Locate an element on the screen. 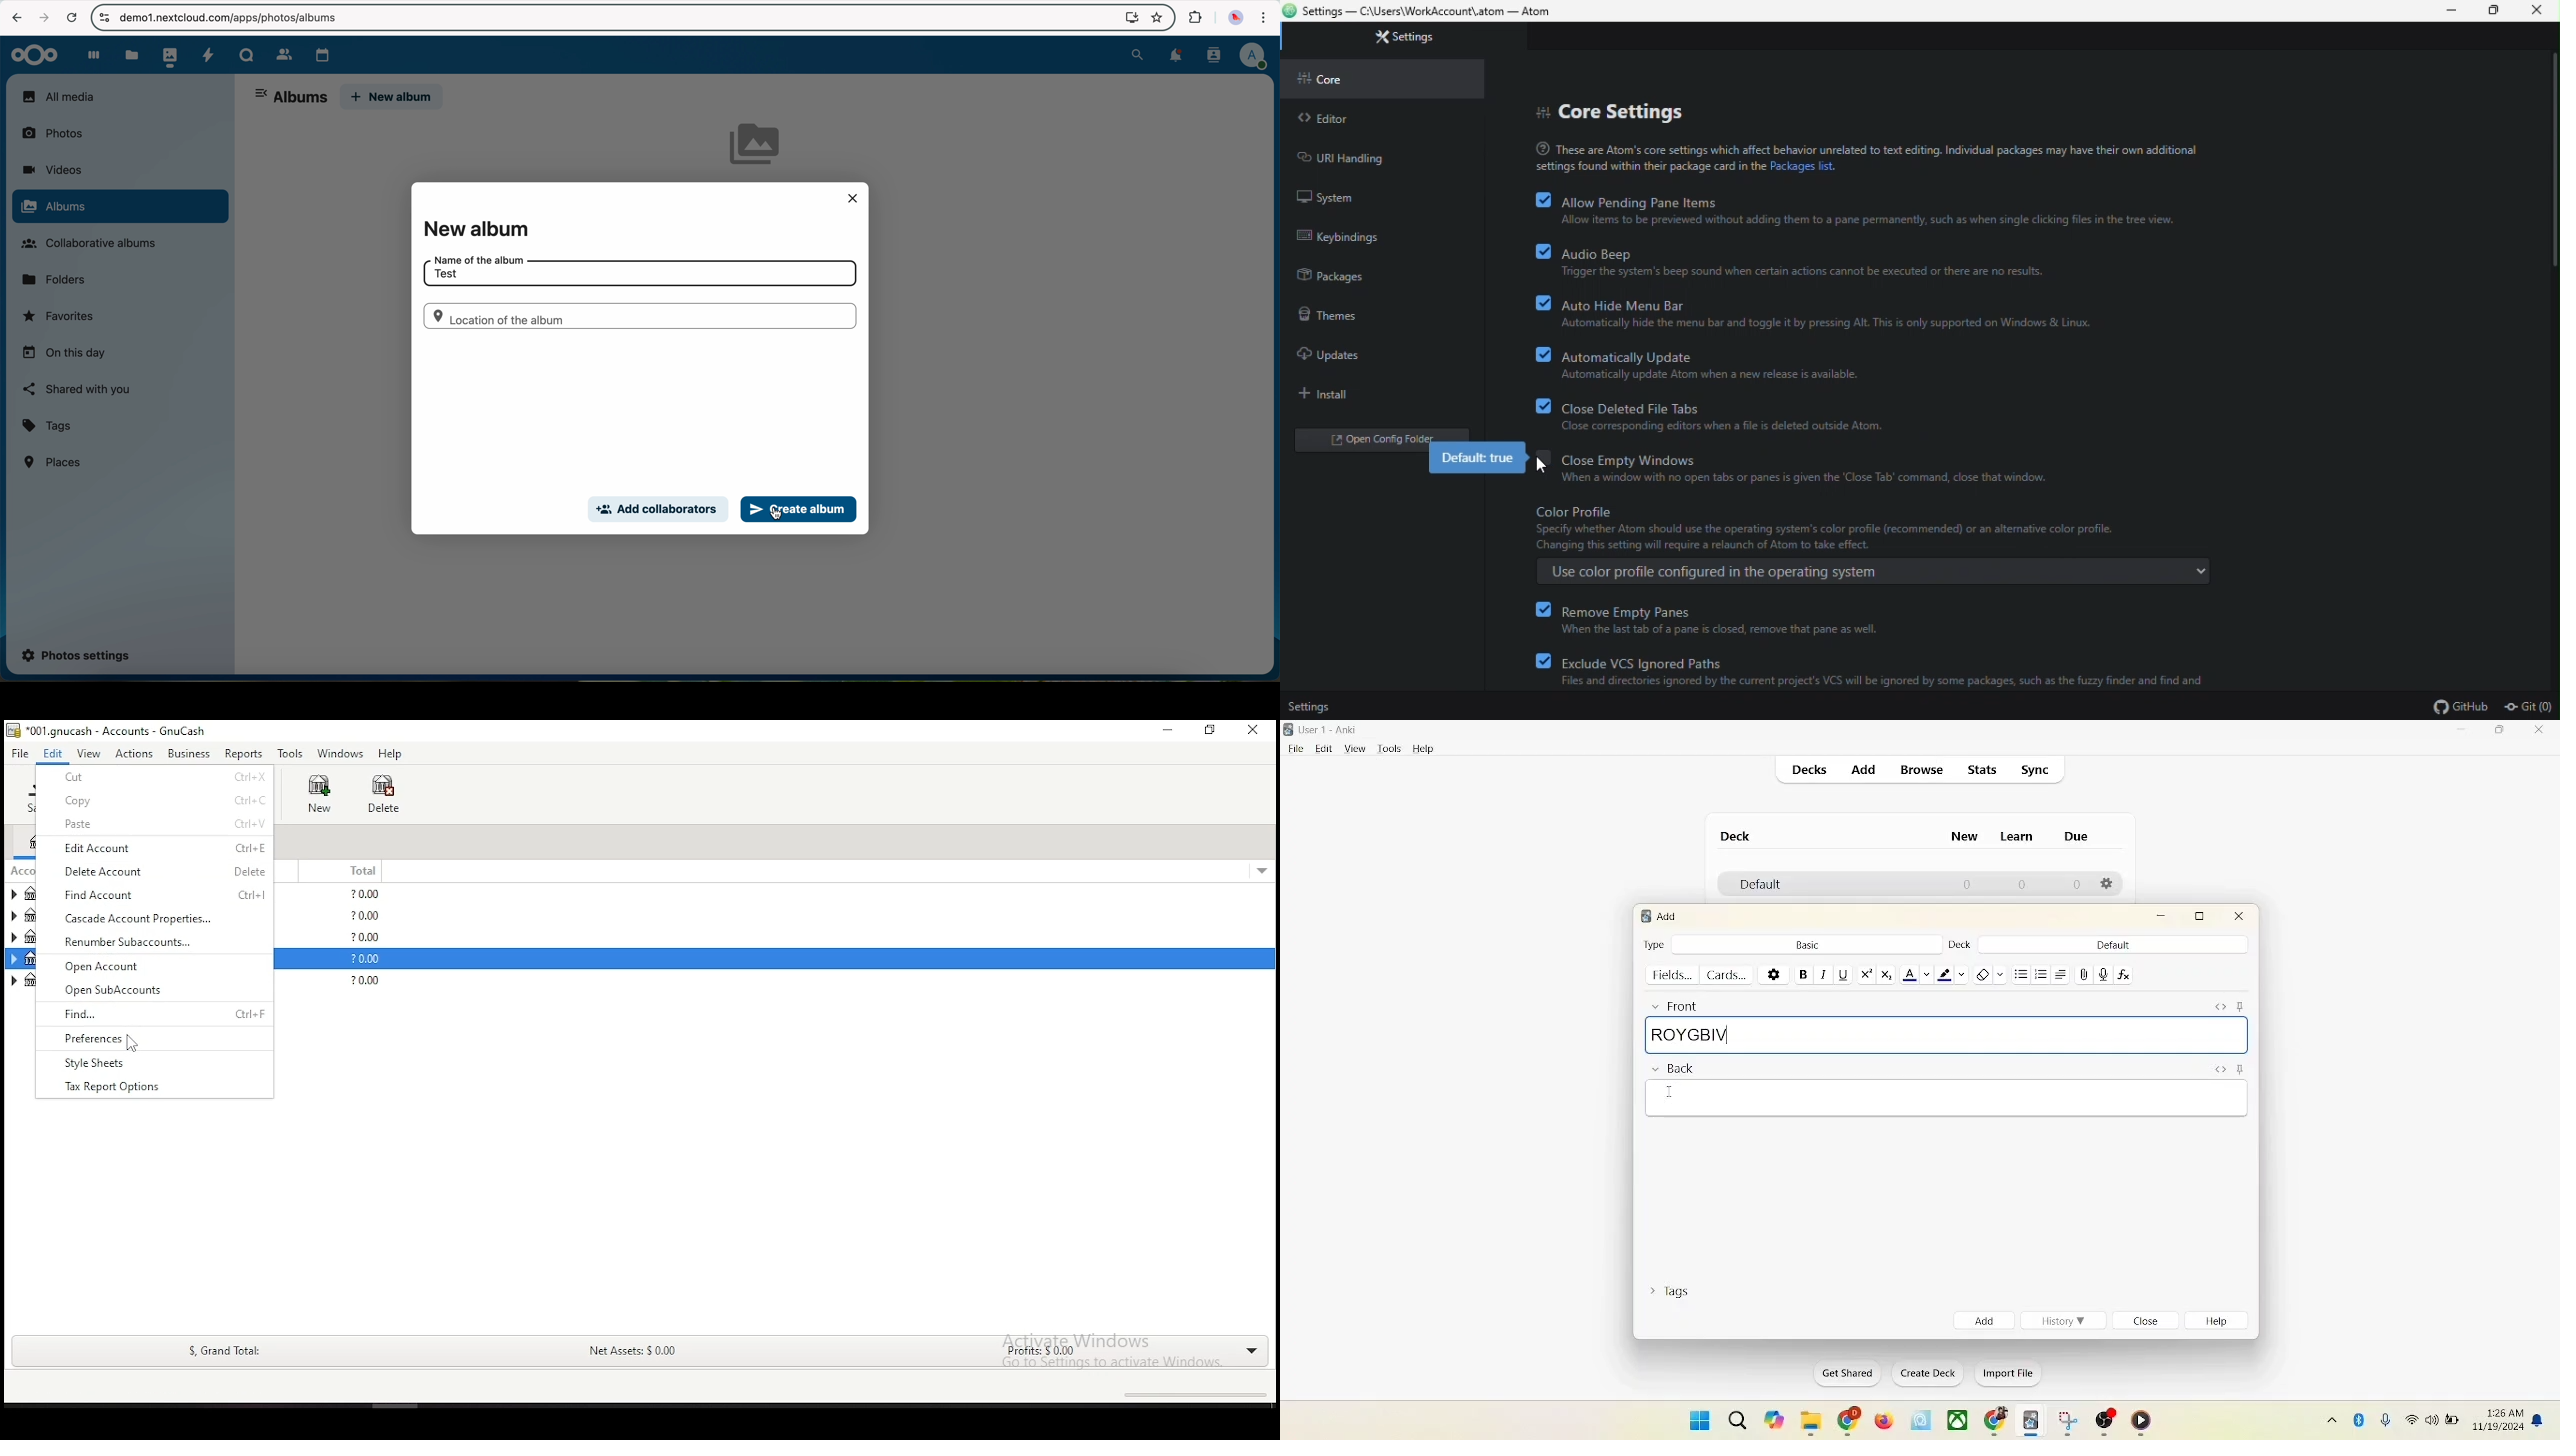 This screenshot has height=1456, width=2576. tools is located at coordinates (1389, 749).